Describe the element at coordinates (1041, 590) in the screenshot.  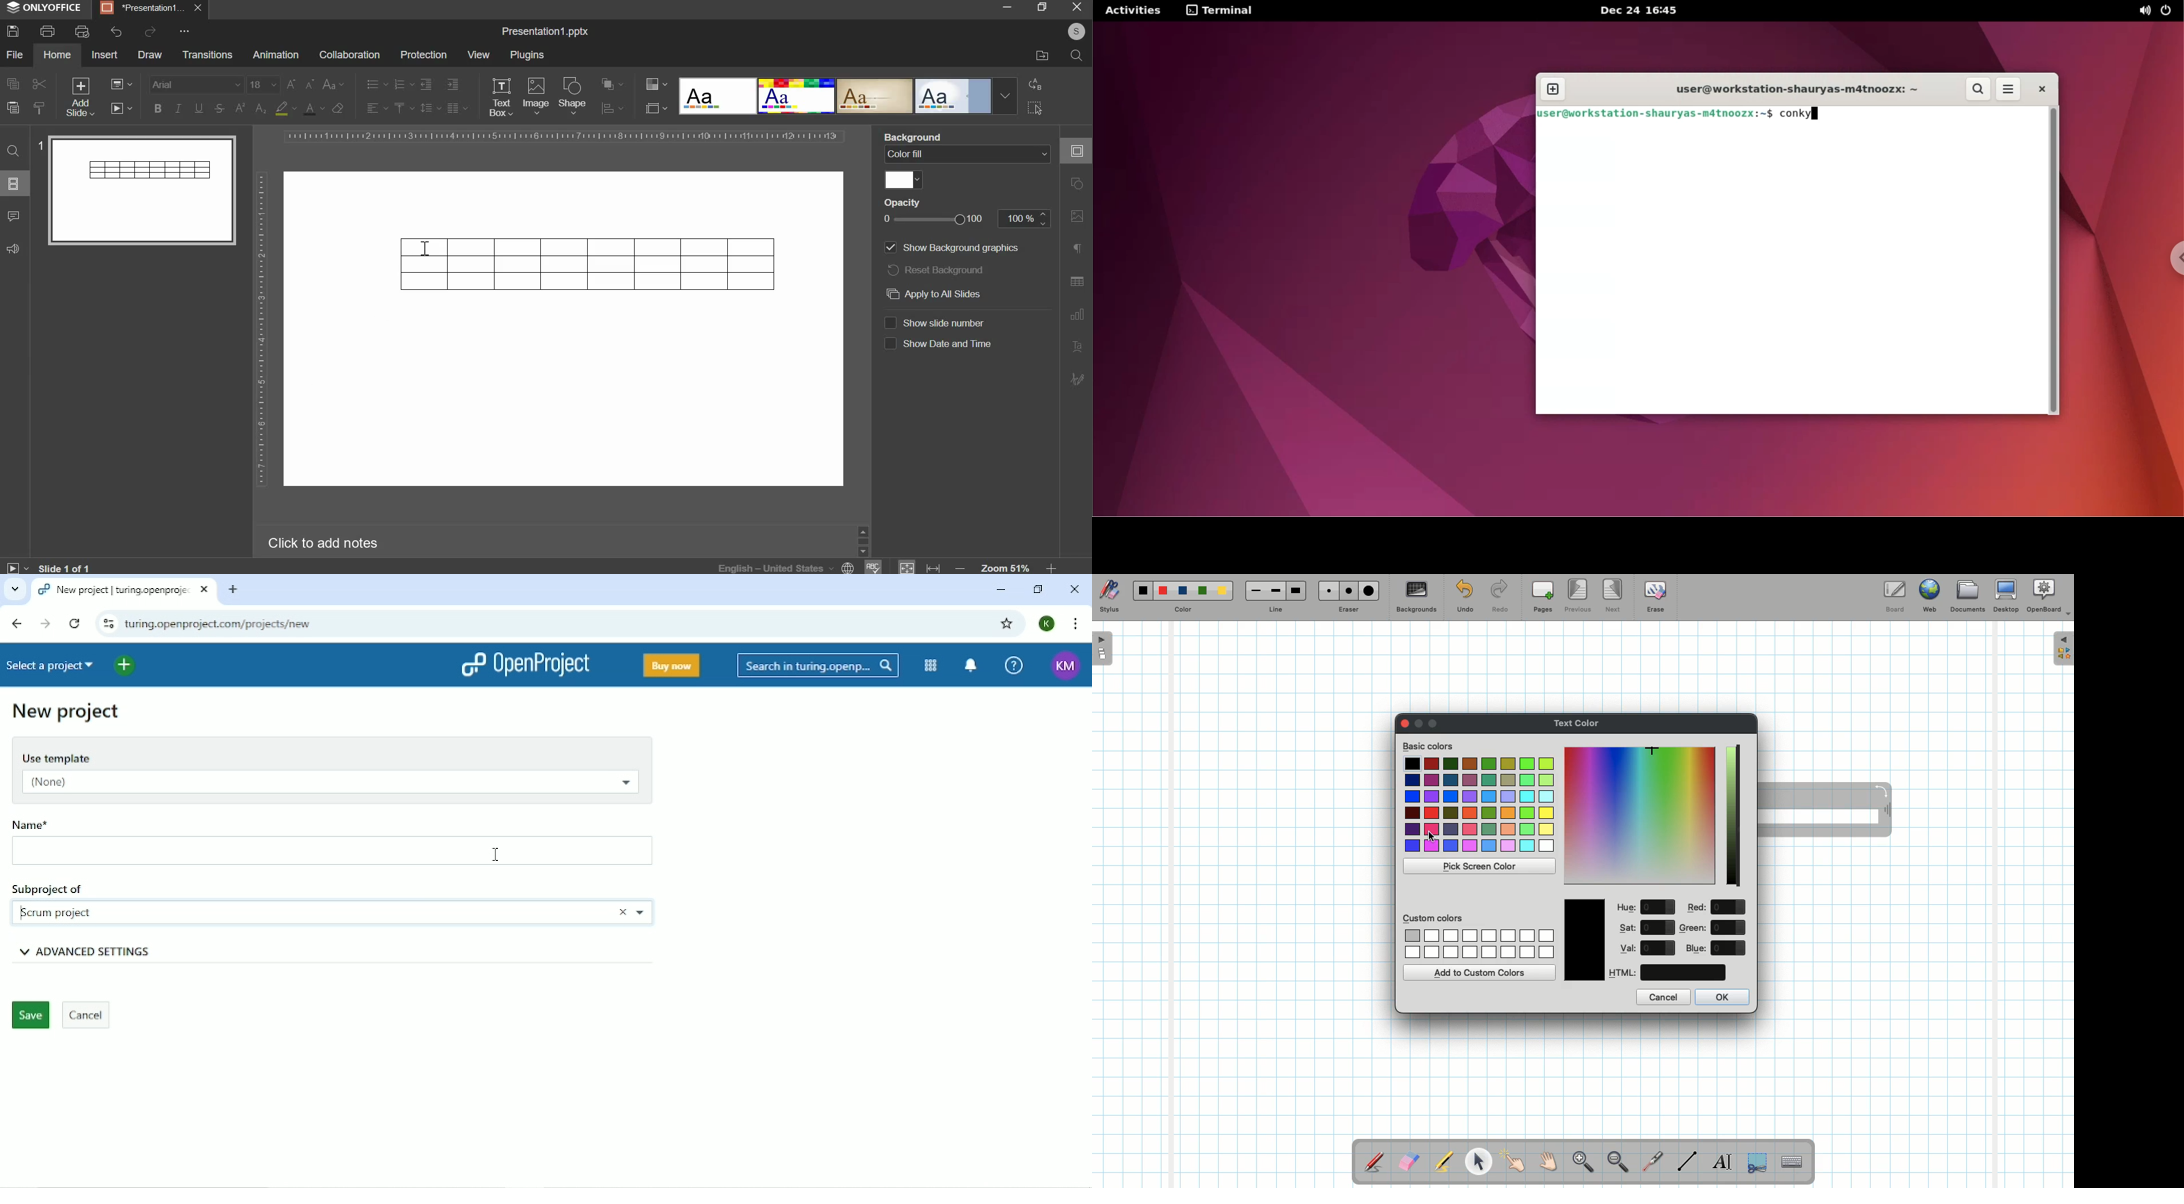
I see `Restore down` at that location.